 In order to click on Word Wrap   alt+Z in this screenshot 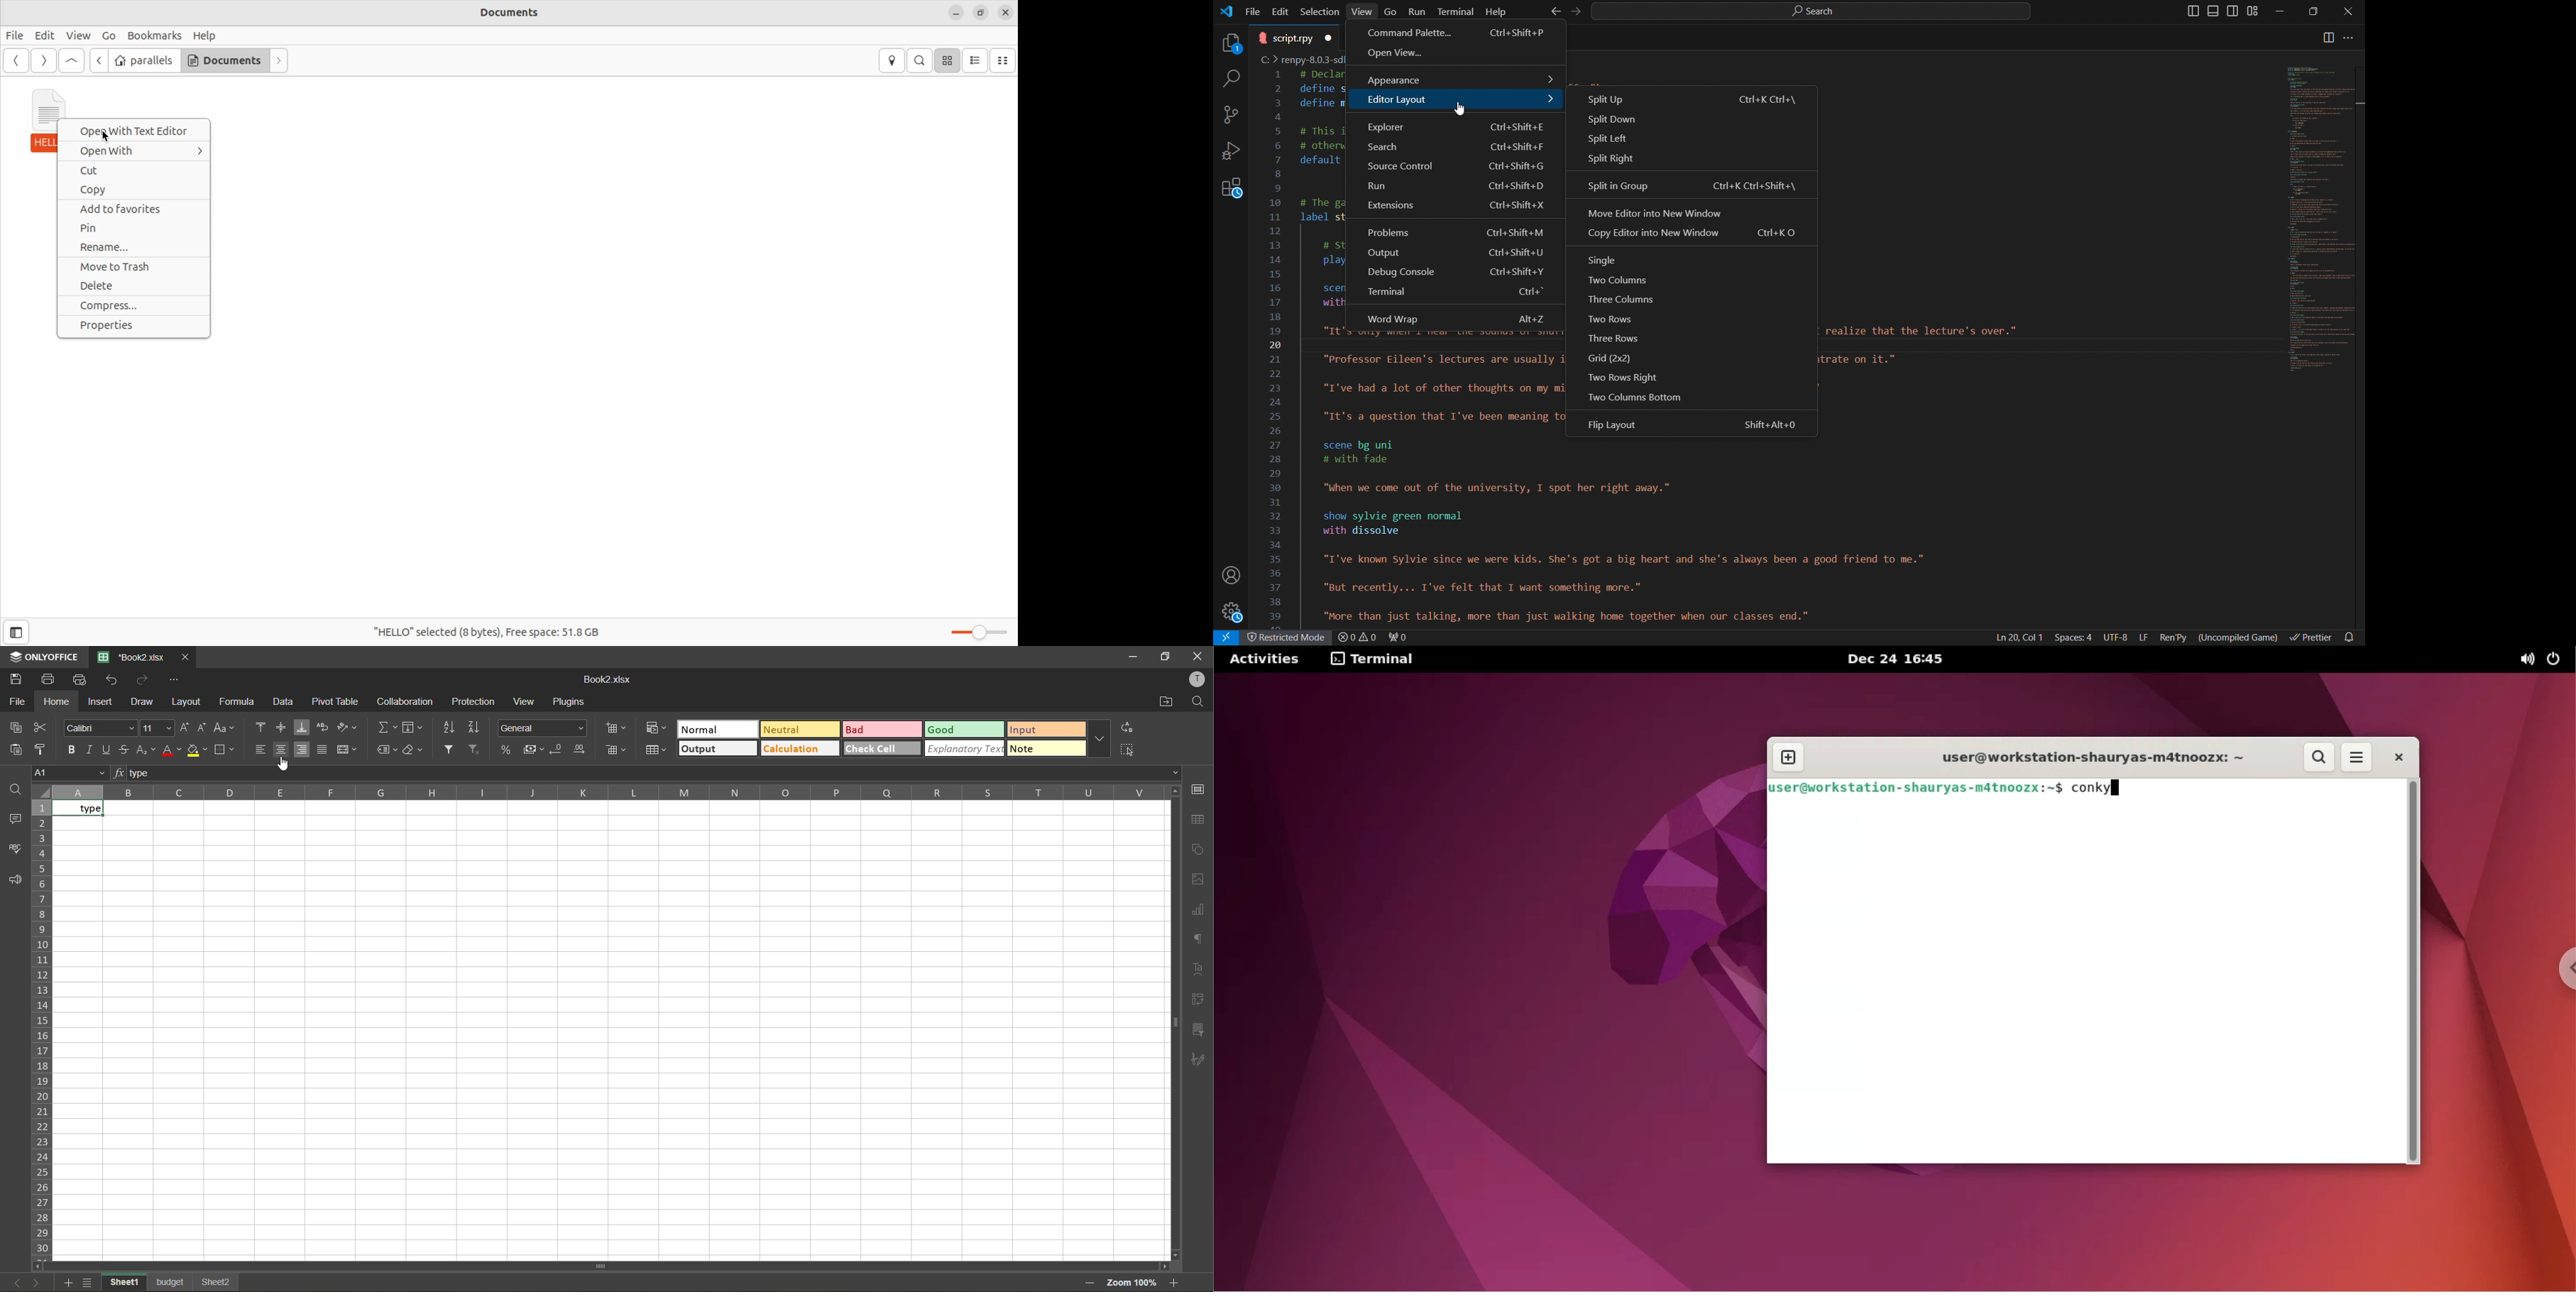, I will do `click(1454, 316)`.